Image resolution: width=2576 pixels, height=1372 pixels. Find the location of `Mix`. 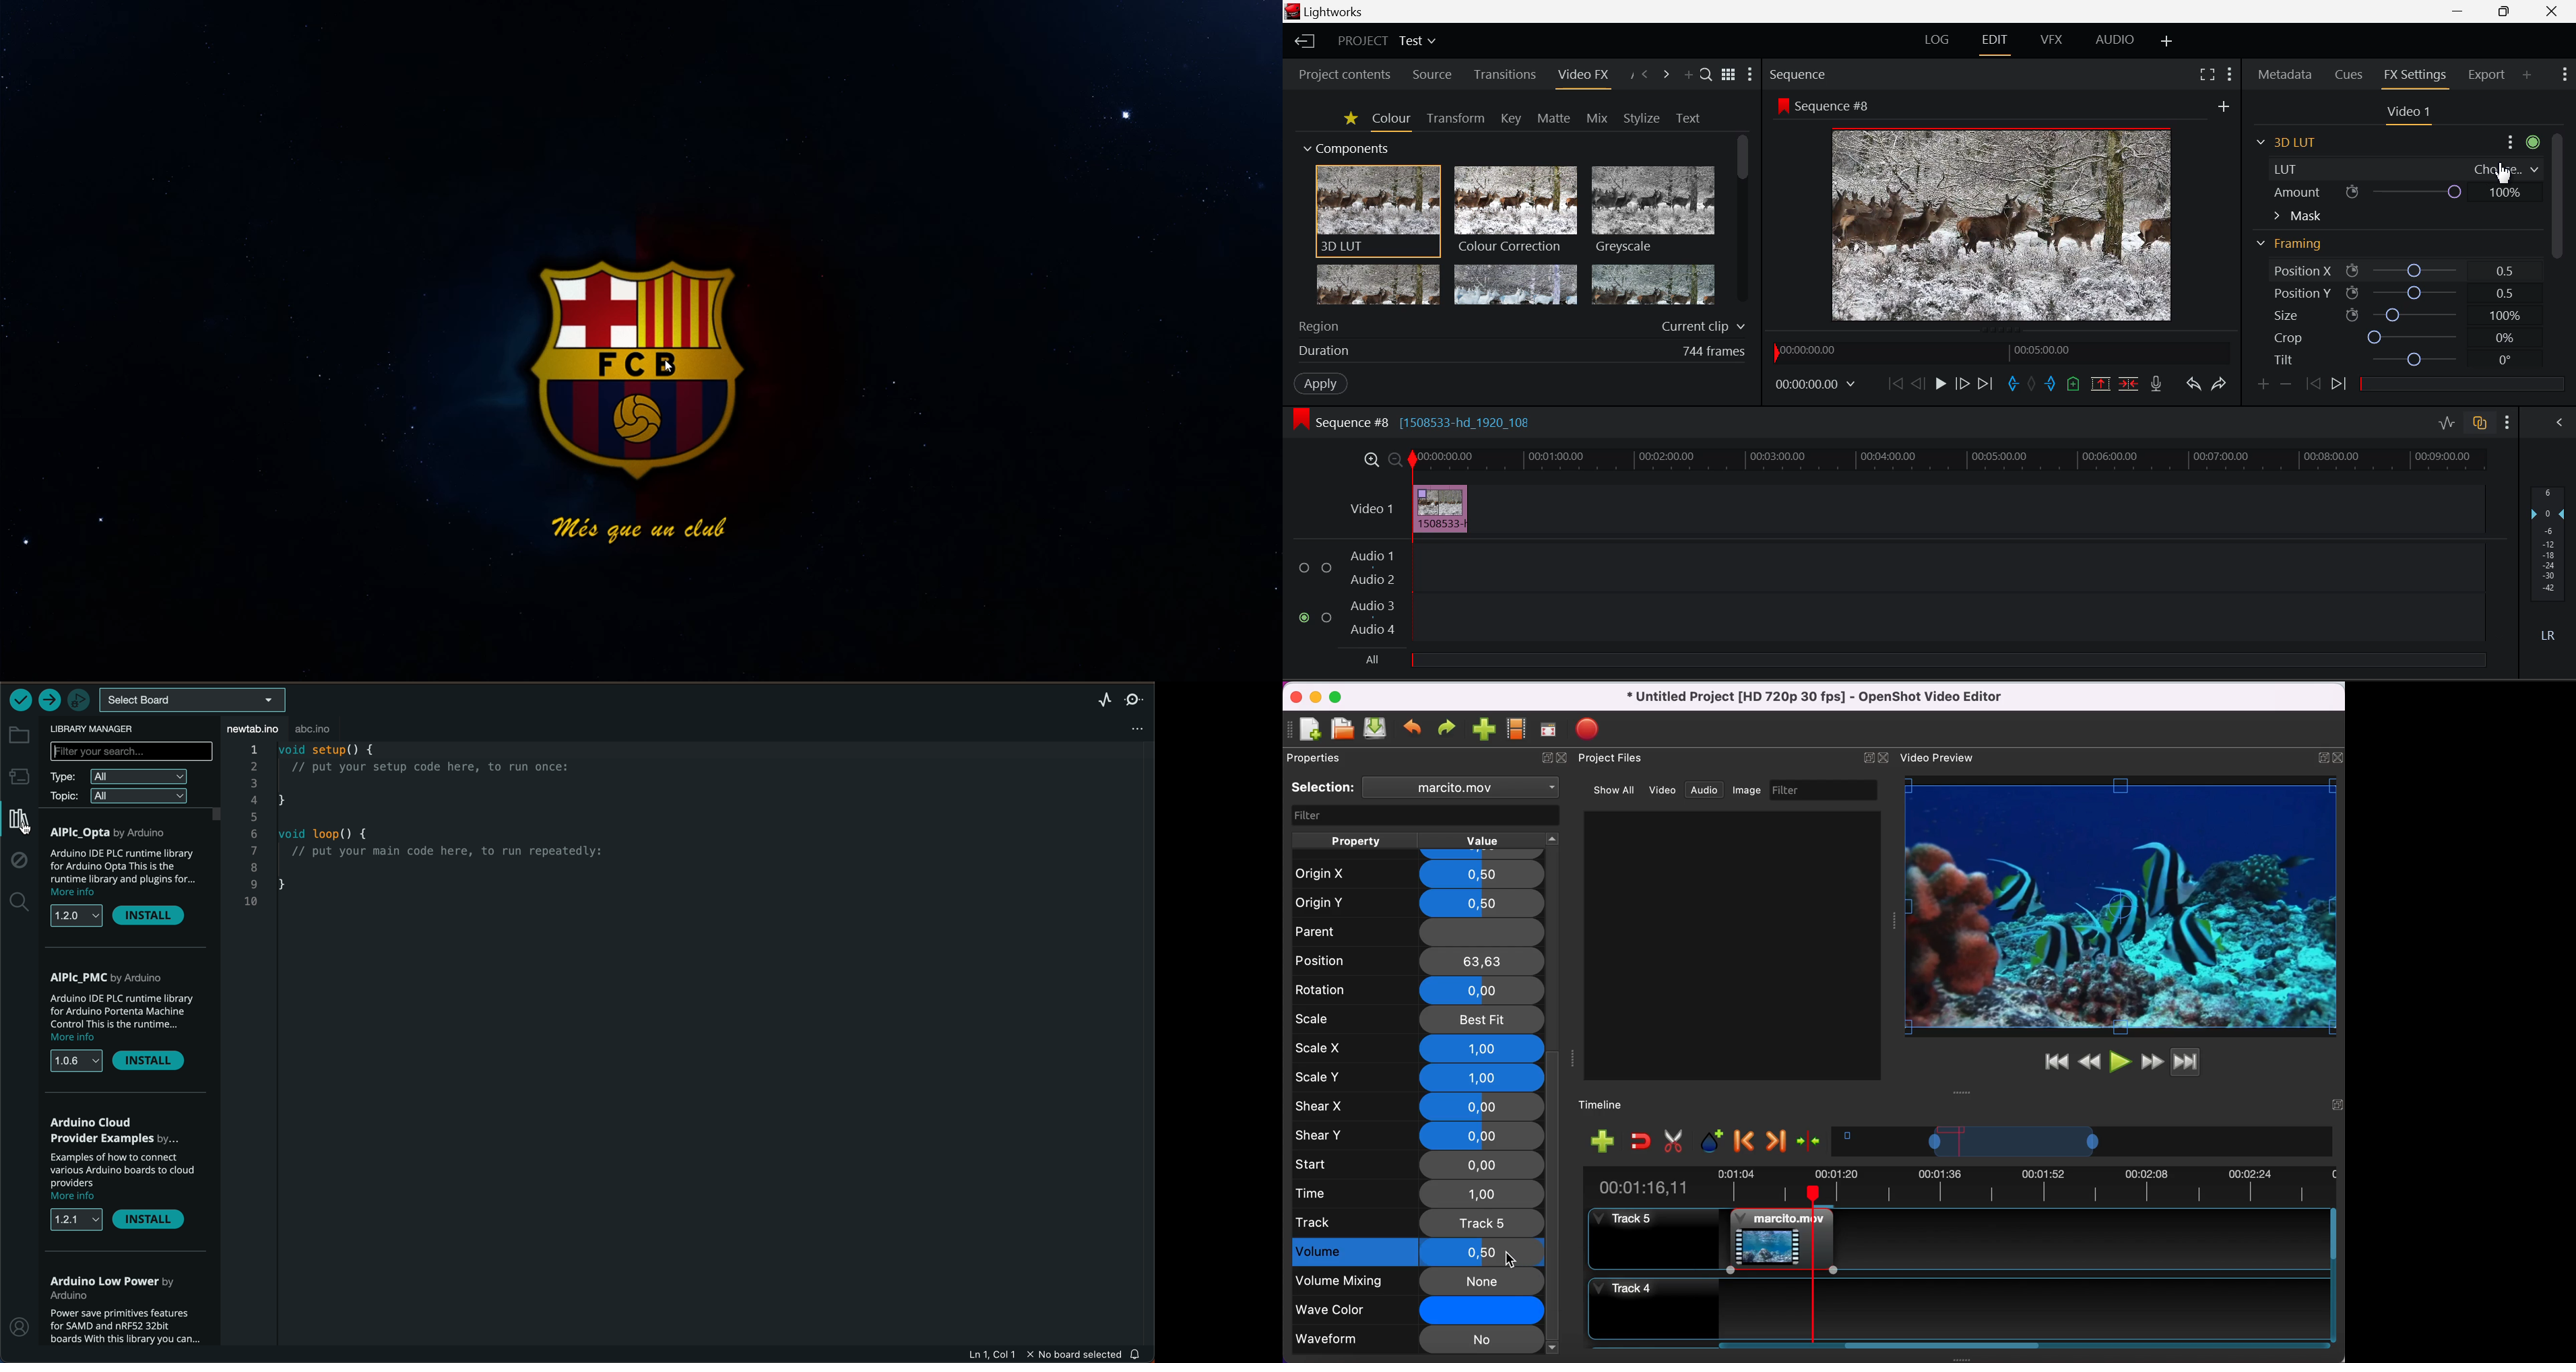

Mix is located at coordinates (1598, 116).